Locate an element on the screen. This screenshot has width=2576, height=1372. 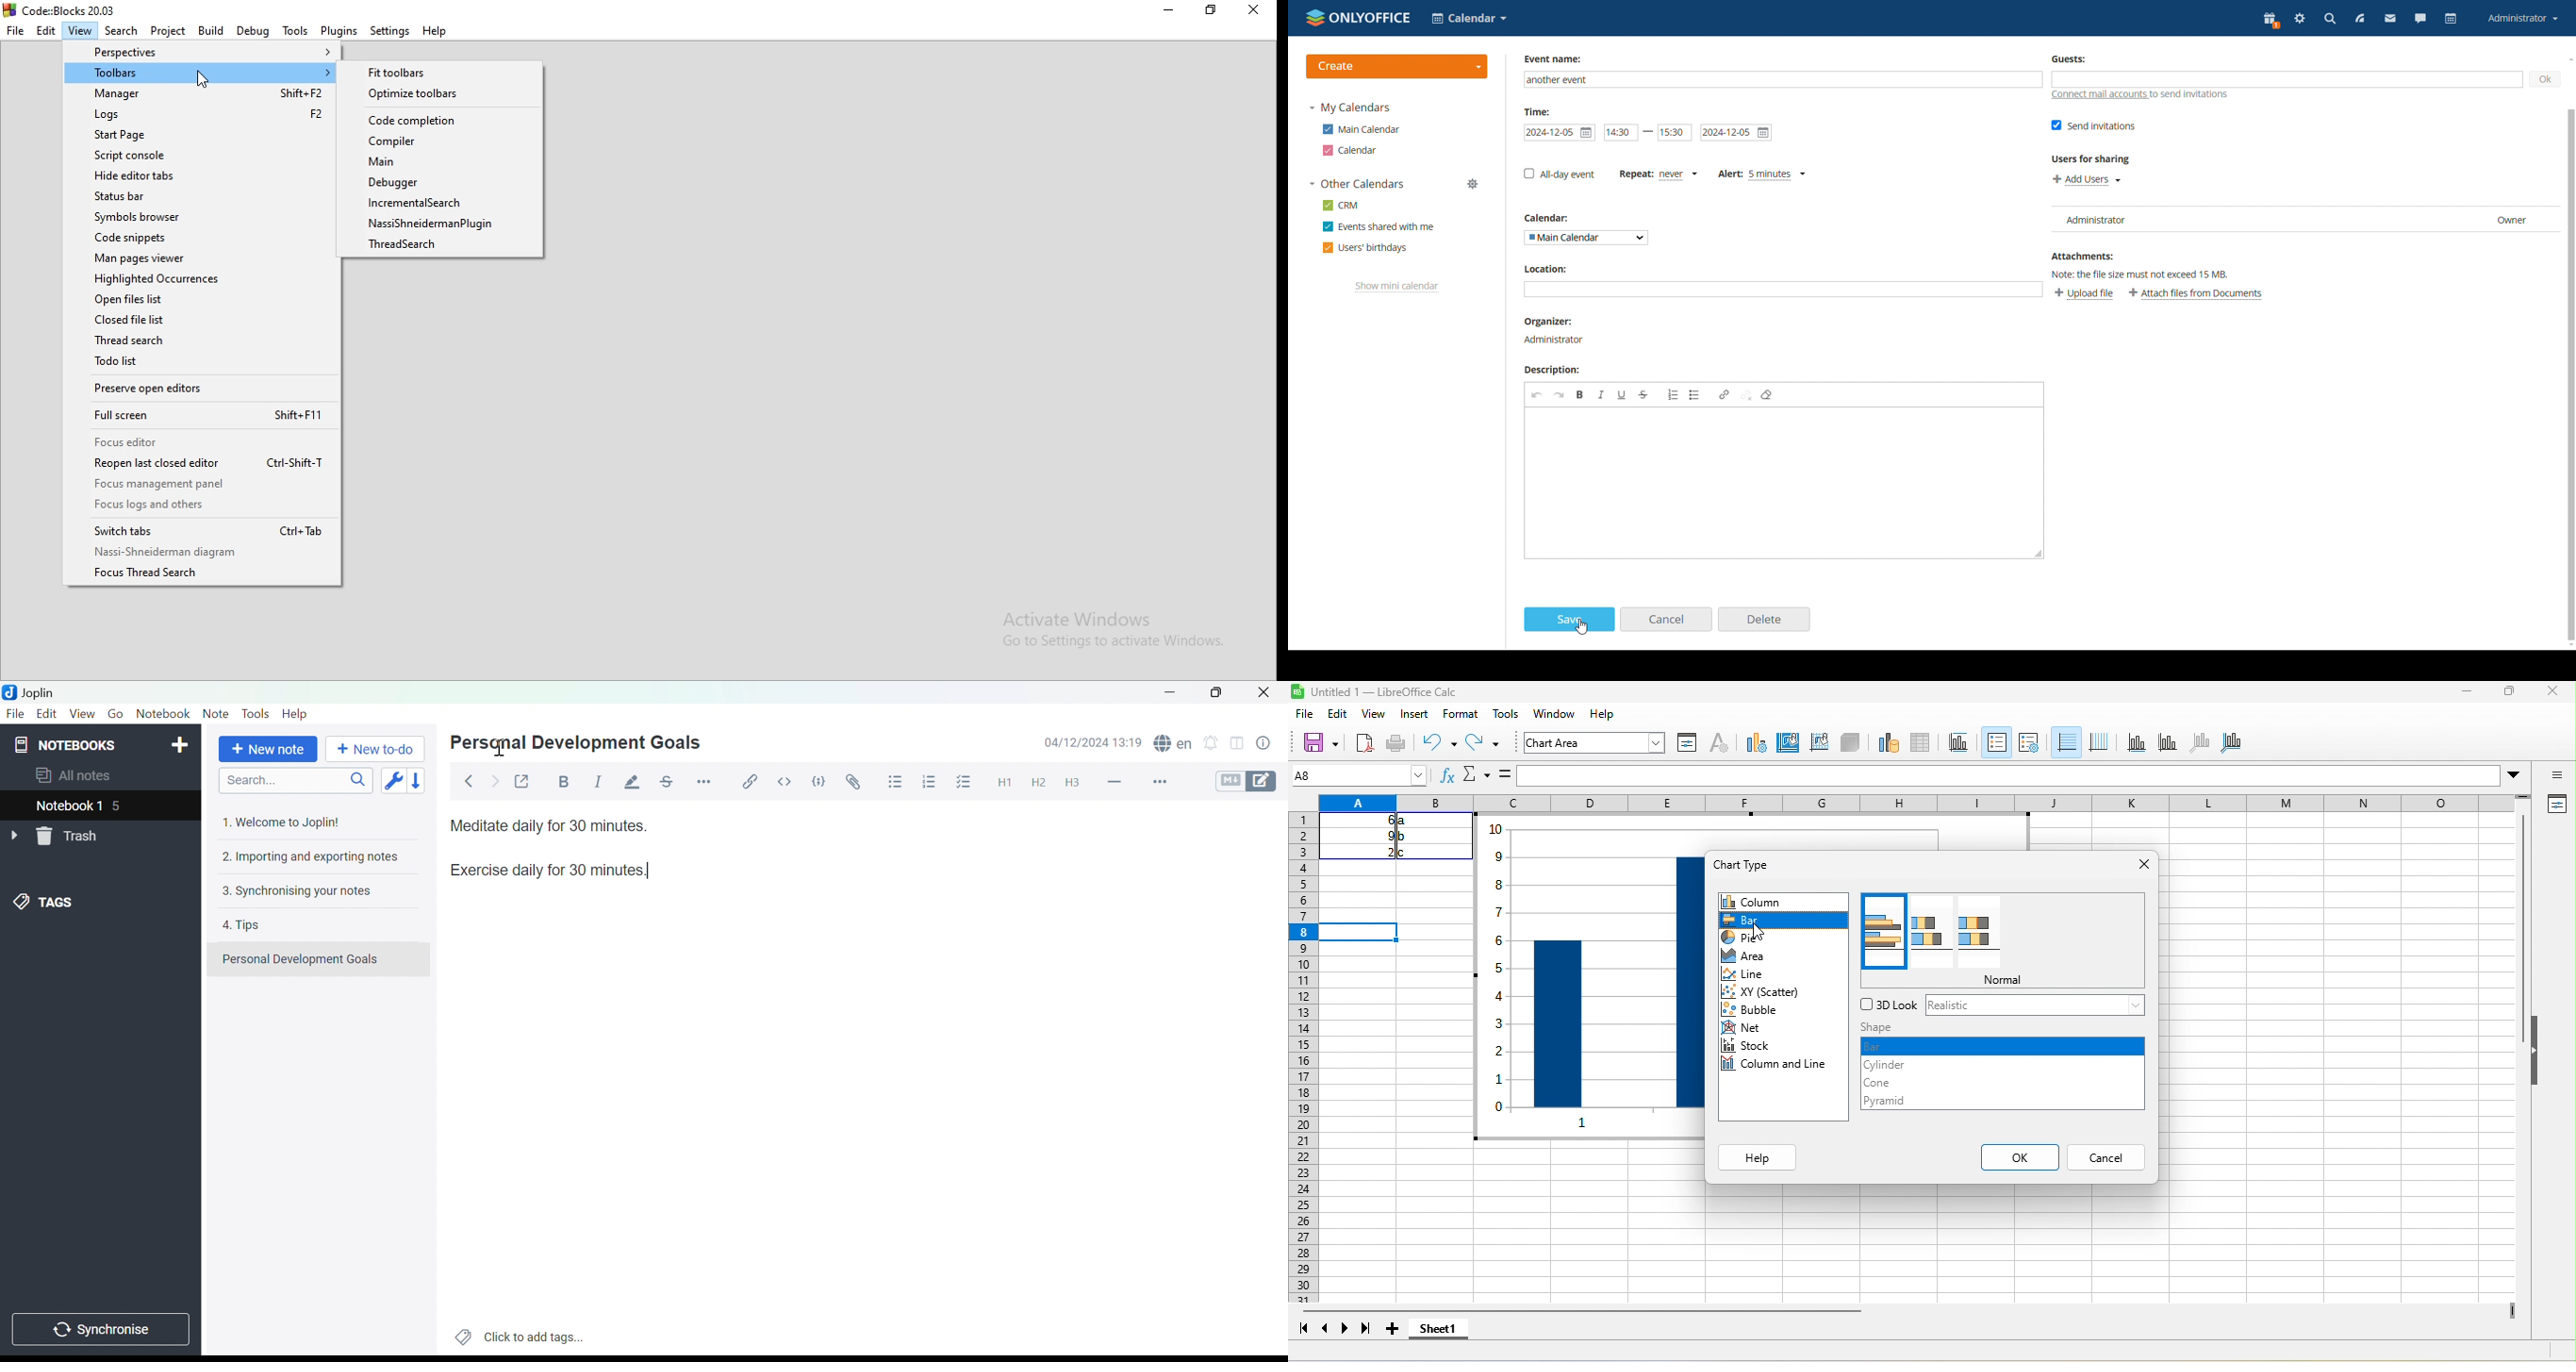
events shared with me is located at coordinates (1379, 227).